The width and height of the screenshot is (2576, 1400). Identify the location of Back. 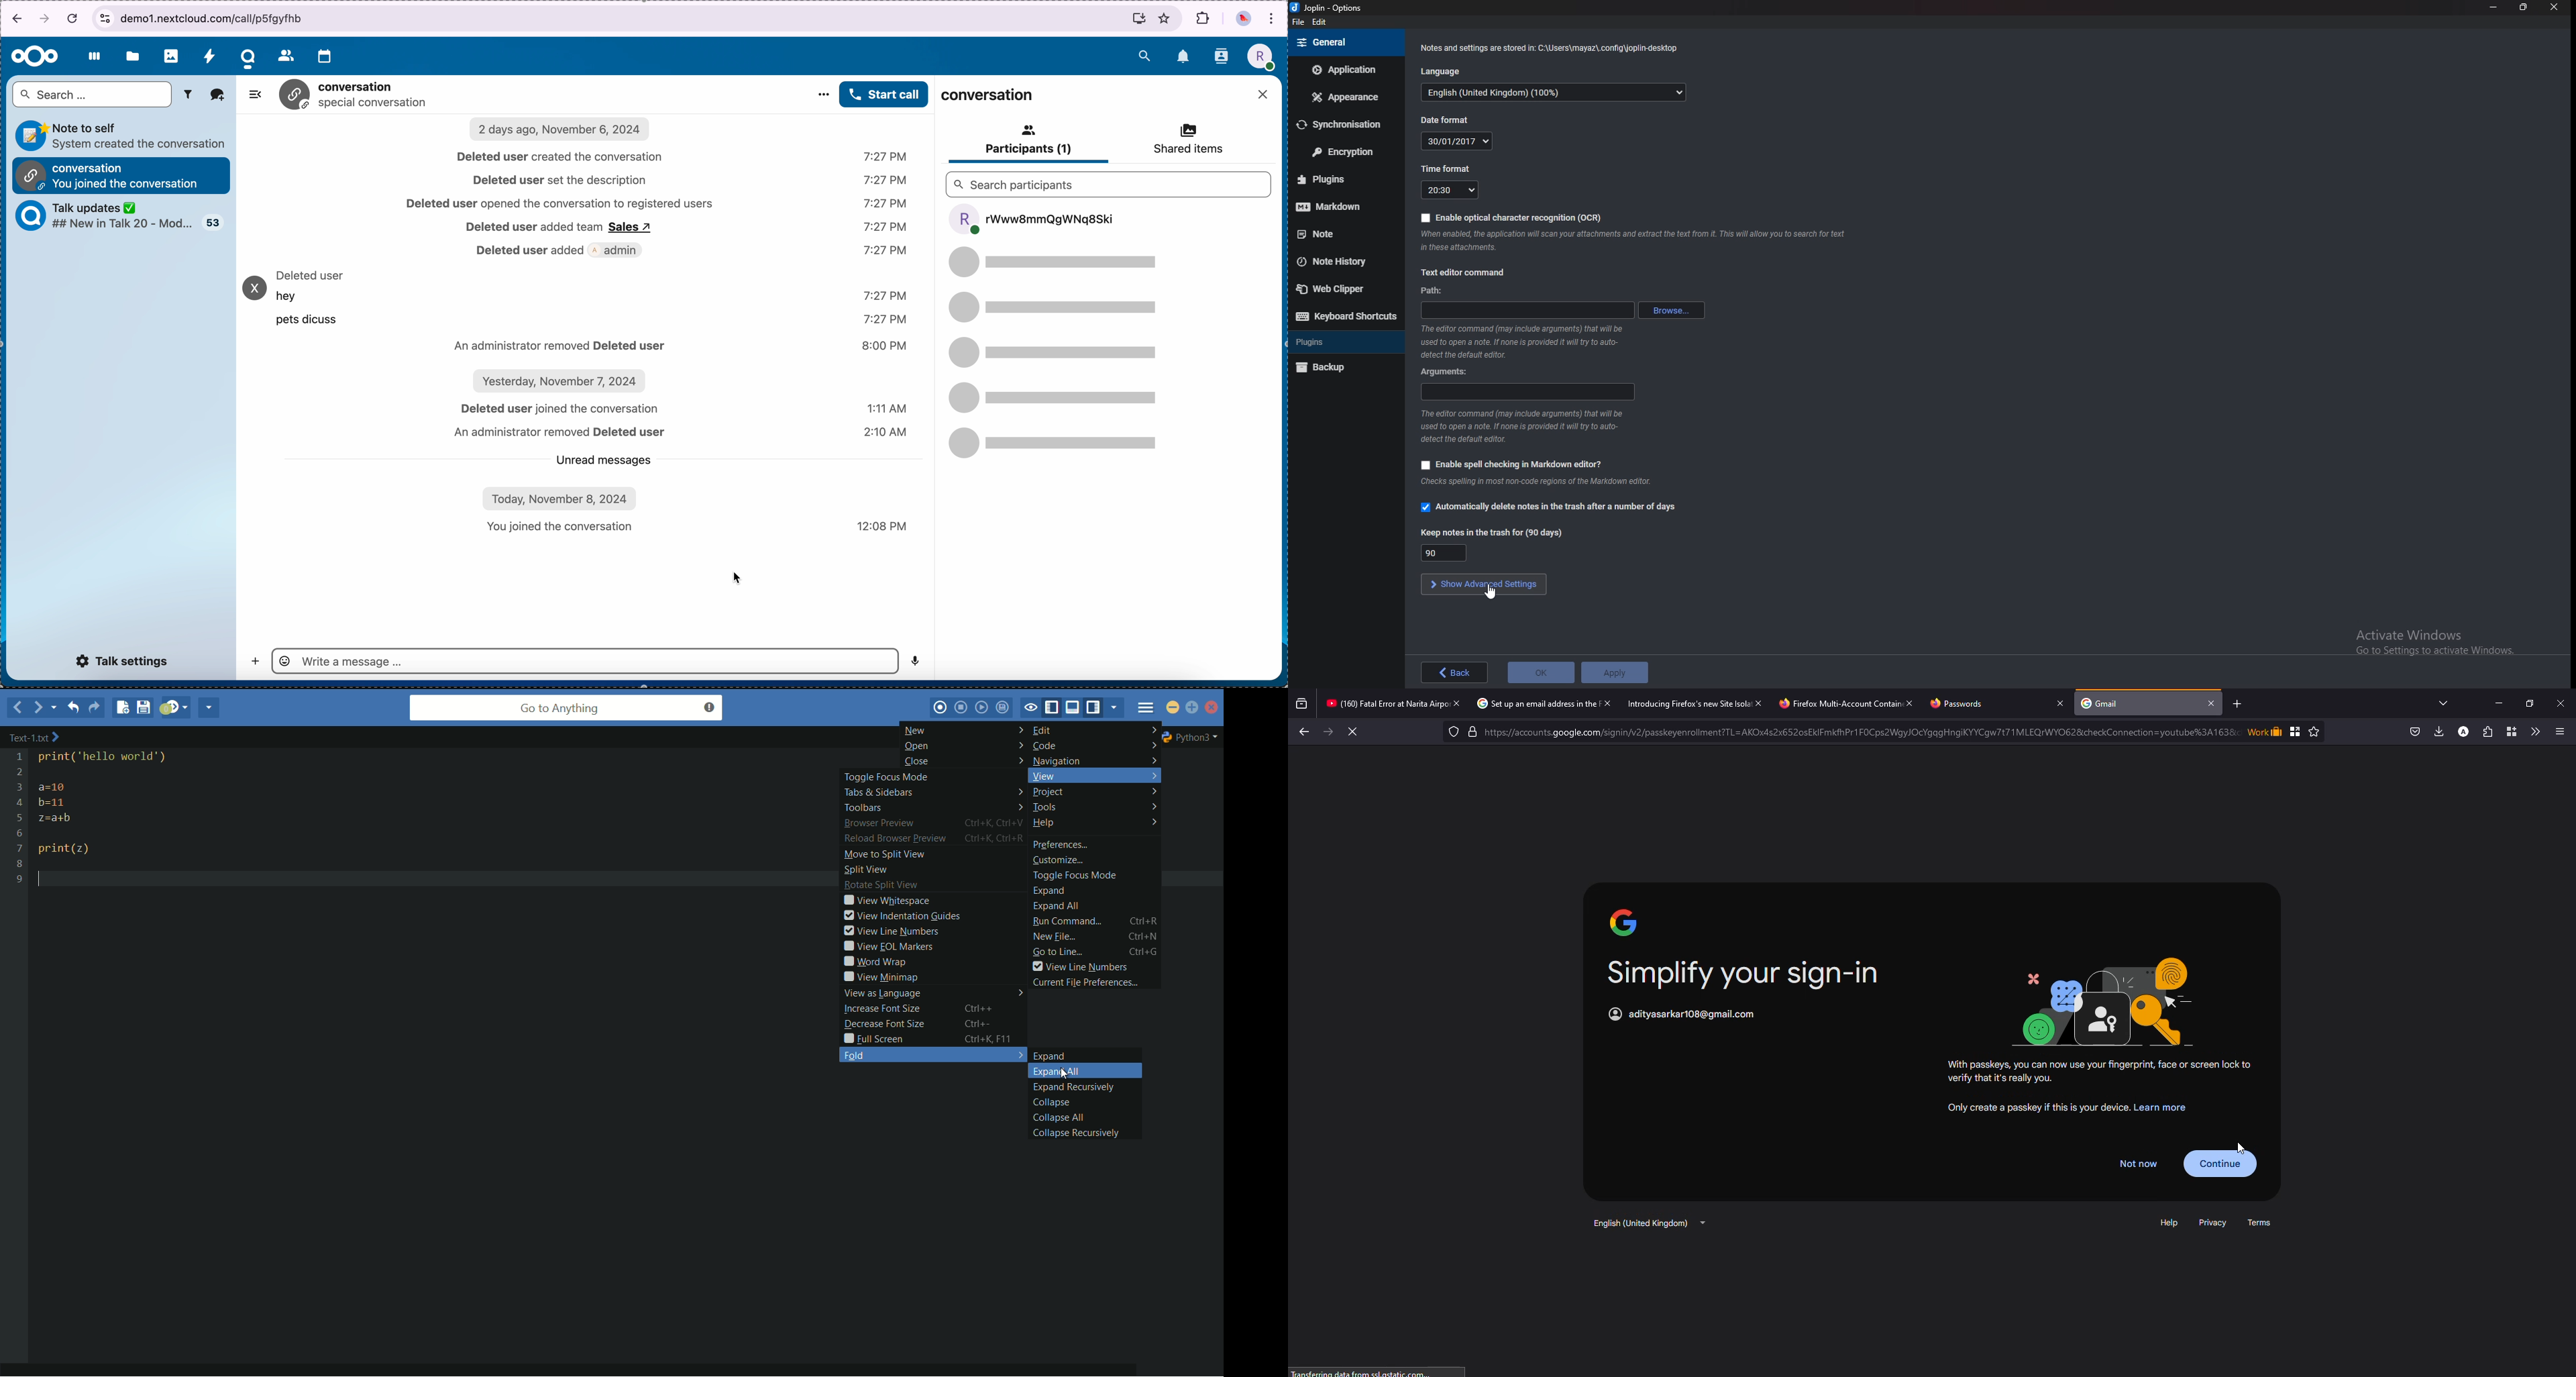
(1306, 733).